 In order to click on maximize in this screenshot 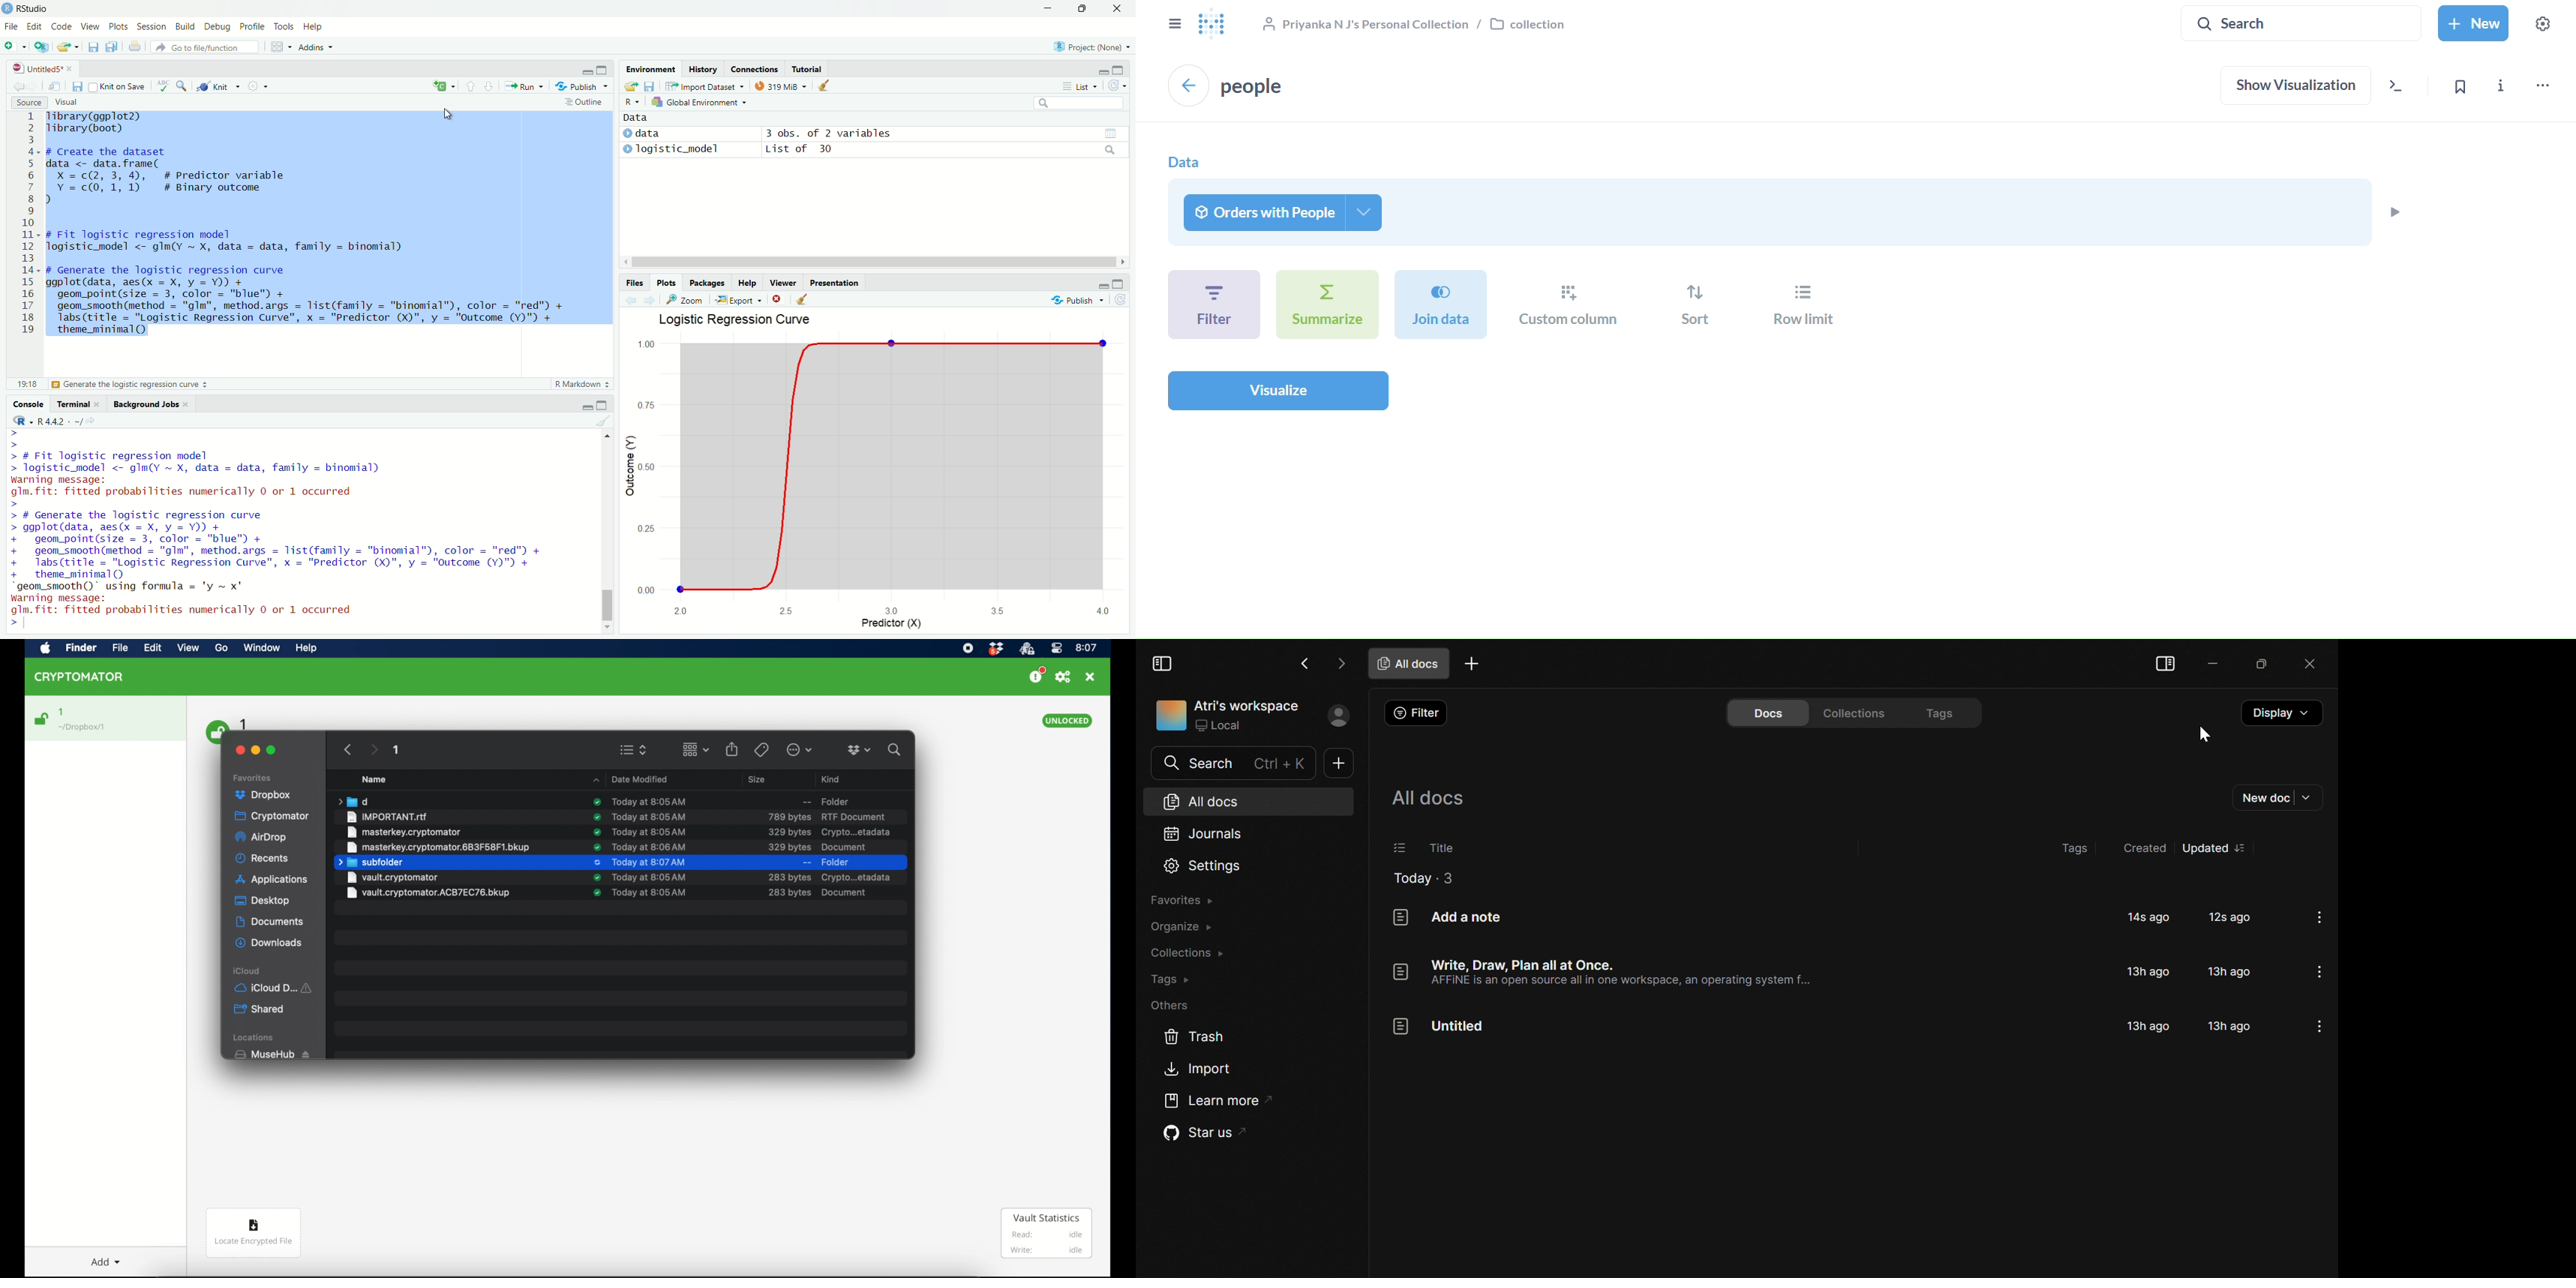, I will do `click(1118, 284)`.